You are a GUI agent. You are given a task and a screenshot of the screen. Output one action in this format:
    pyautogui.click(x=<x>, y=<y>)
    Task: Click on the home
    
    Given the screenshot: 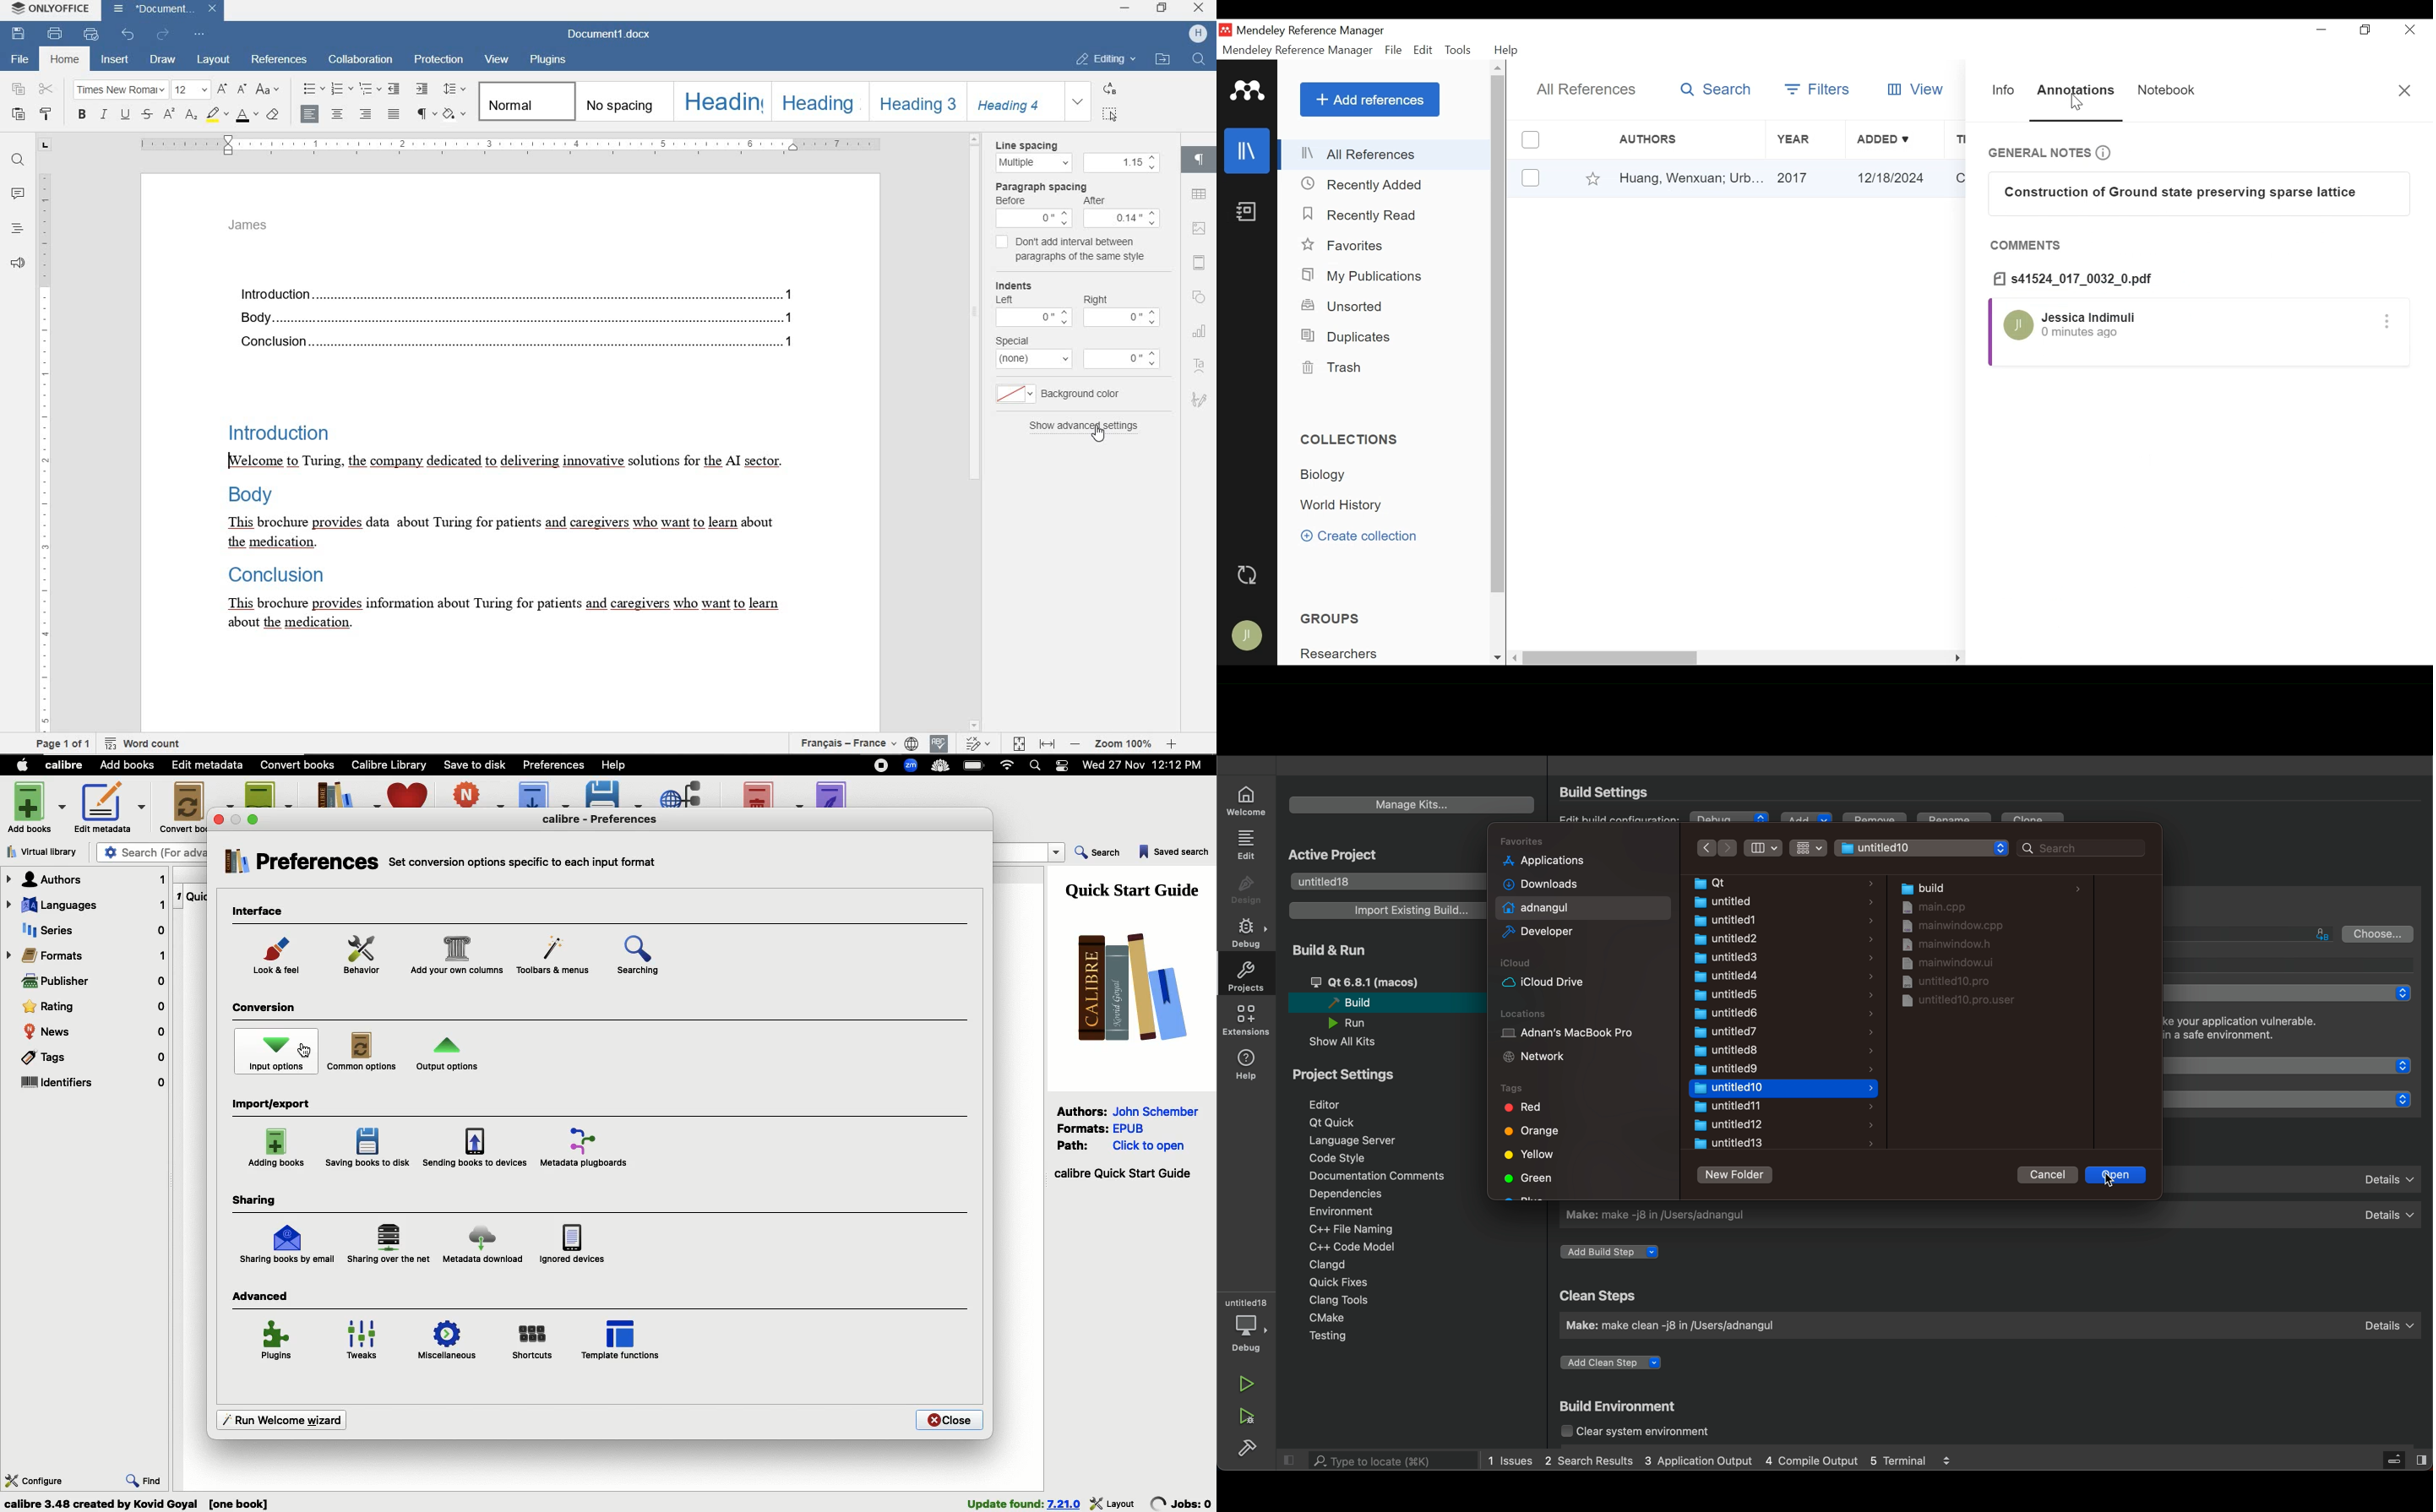 What is the action you would take?
    pyautogui.click(x=64, y=62)
    